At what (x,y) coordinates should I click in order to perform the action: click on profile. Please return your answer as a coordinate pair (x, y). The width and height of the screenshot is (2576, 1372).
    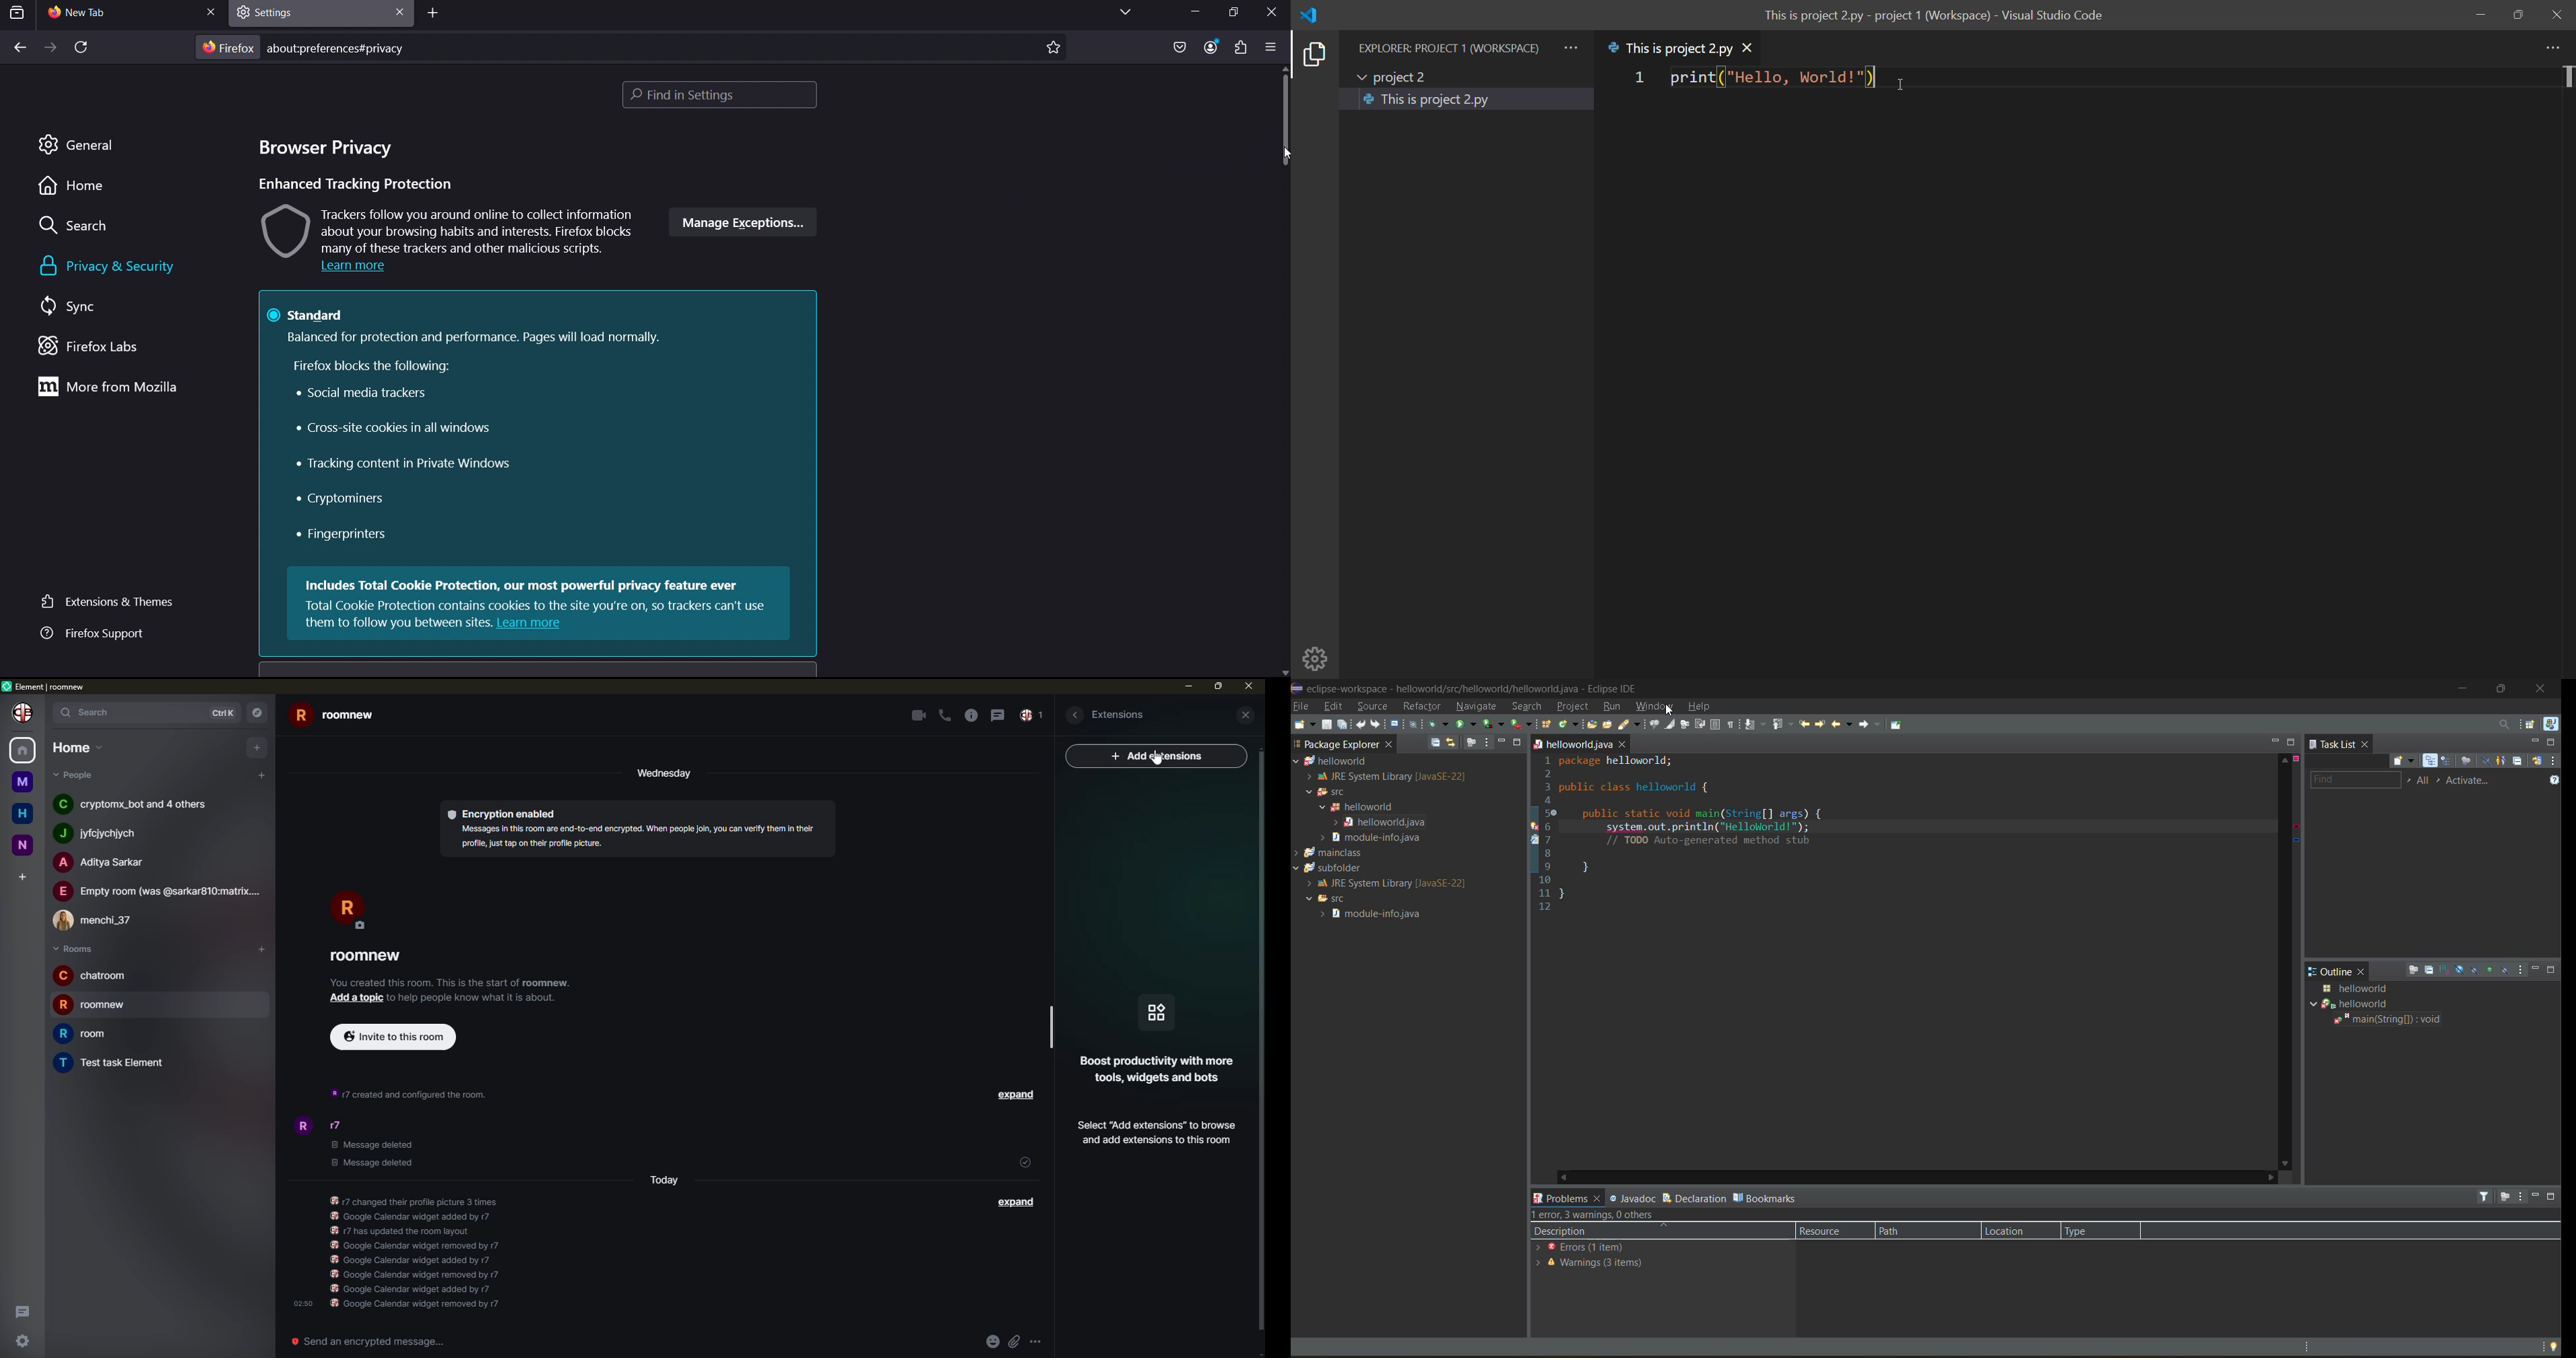
    Looking at the image, I should click on (349, 908).